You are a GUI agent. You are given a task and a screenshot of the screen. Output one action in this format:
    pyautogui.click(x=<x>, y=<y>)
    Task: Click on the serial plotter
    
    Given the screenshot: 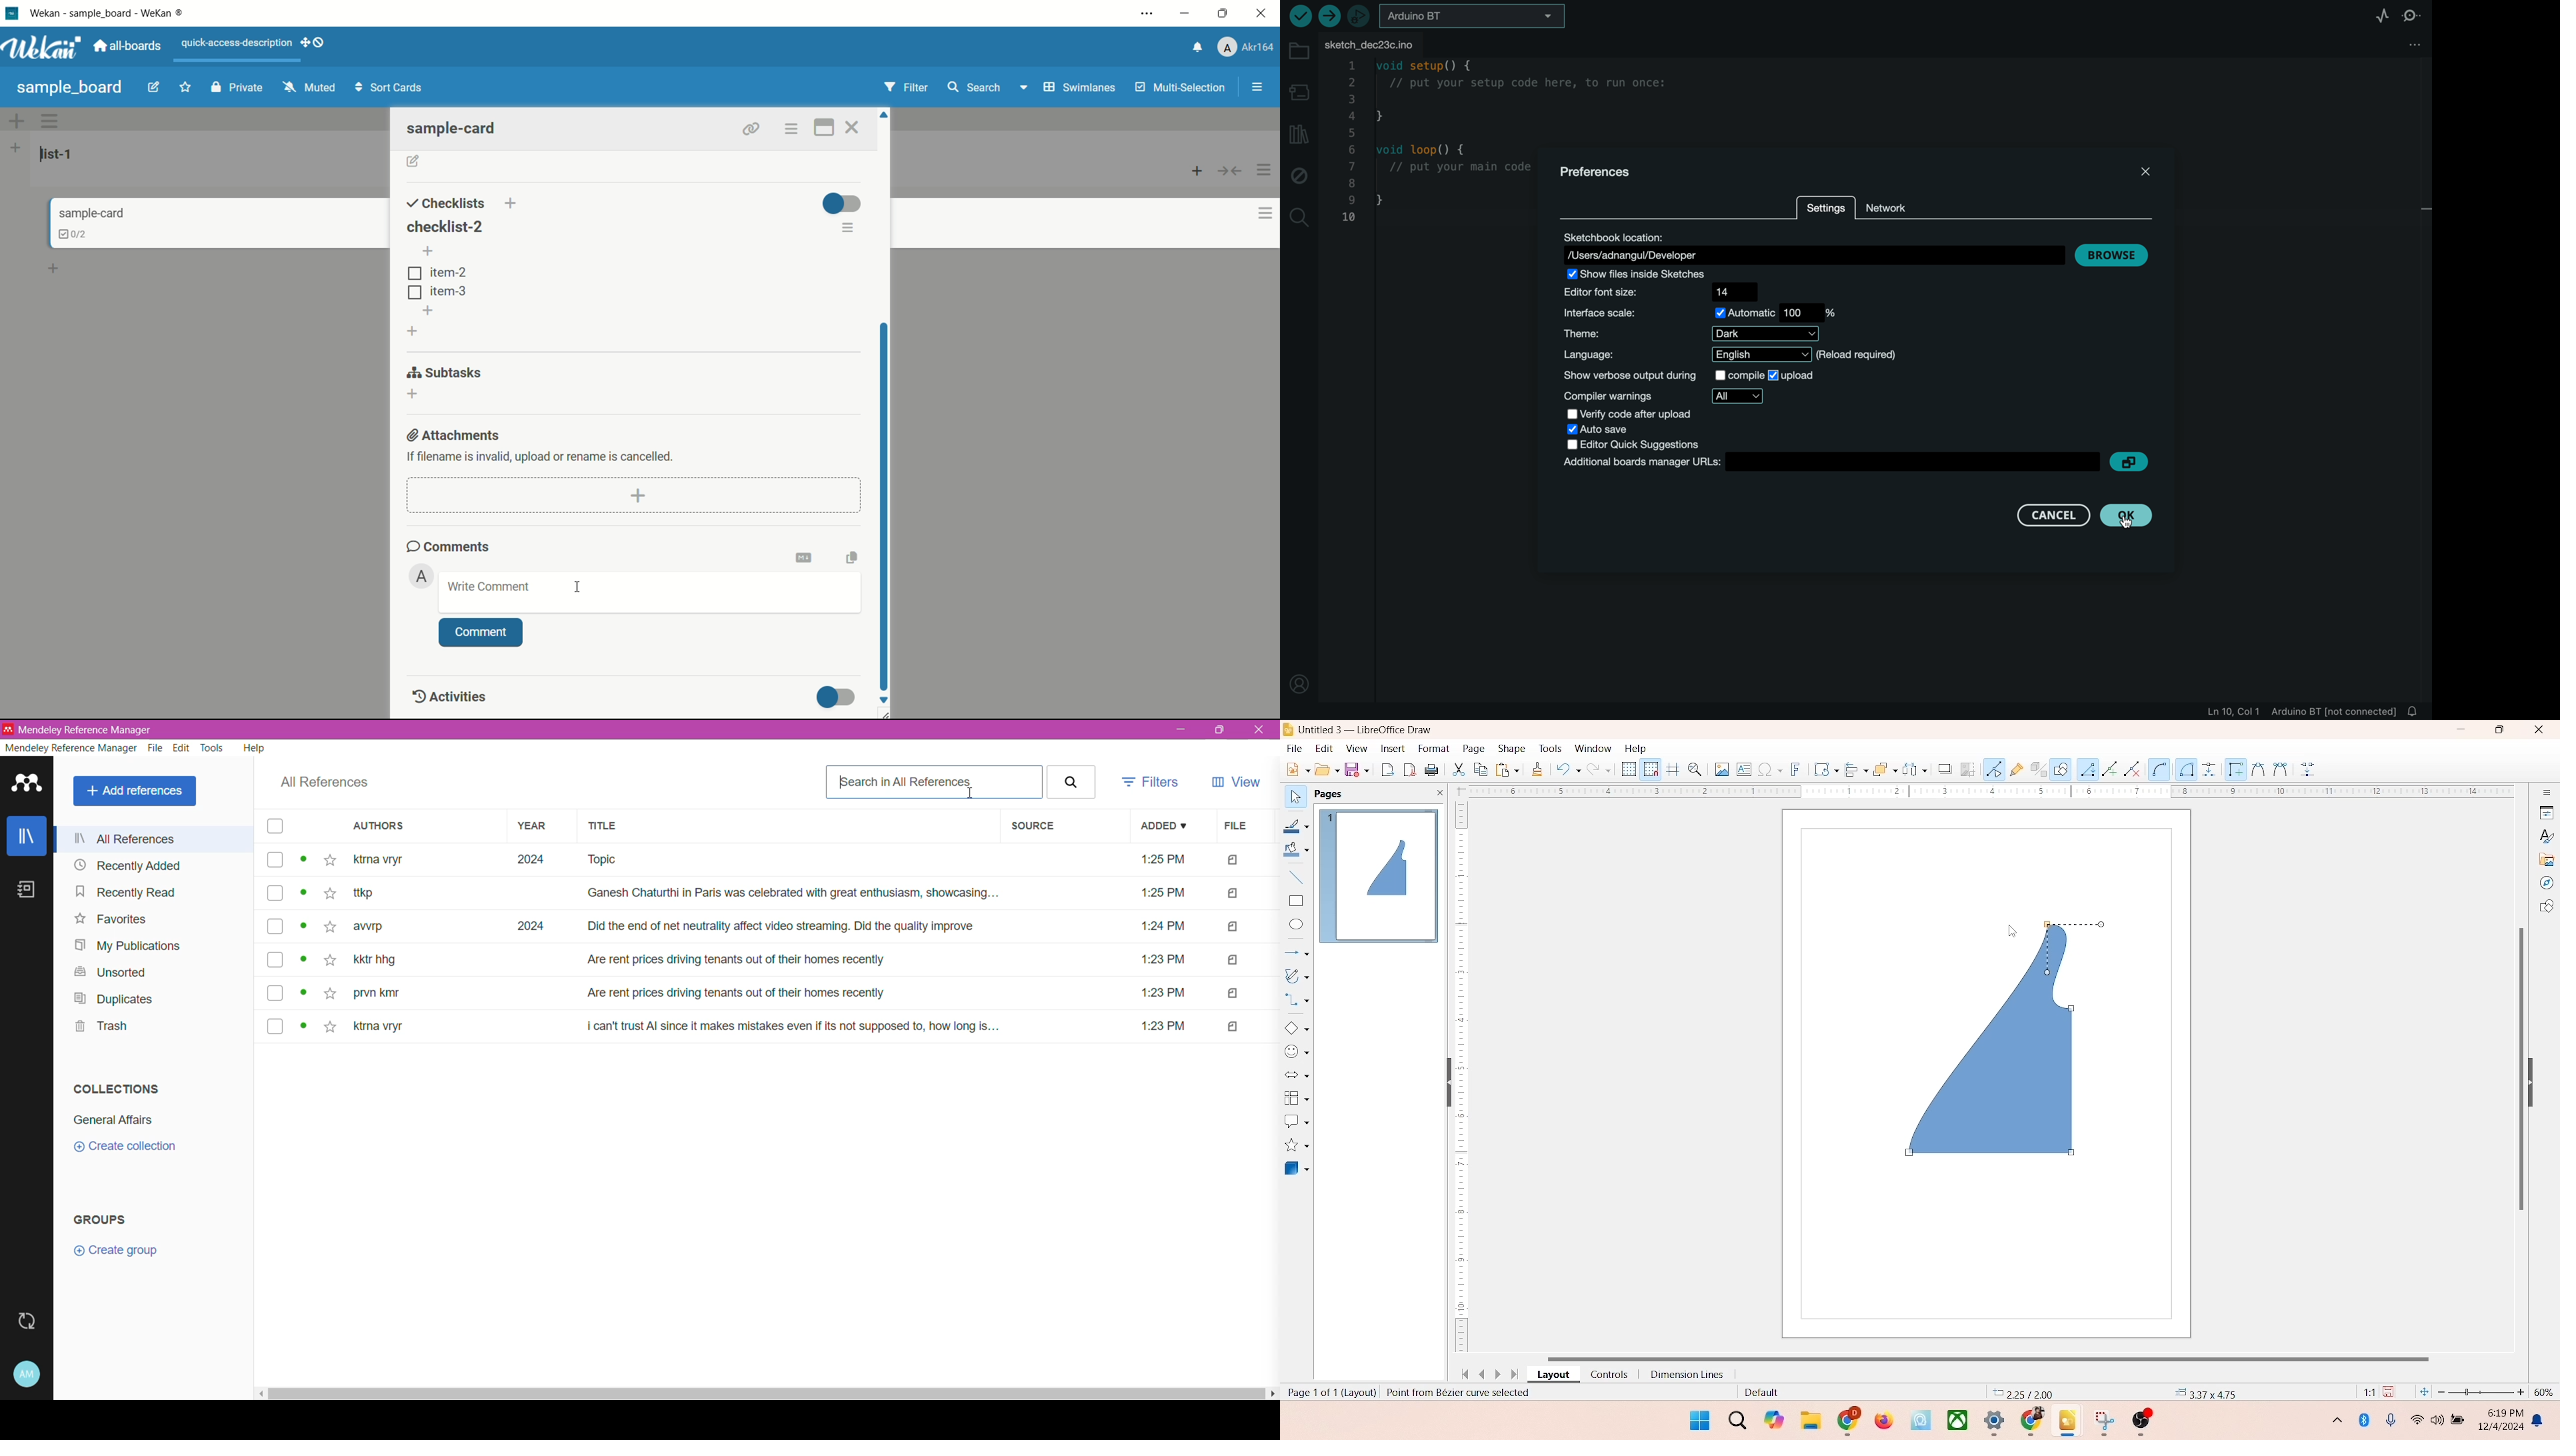 What is the action you would take?
    pyautogui.click(x=2374, y=14)
    